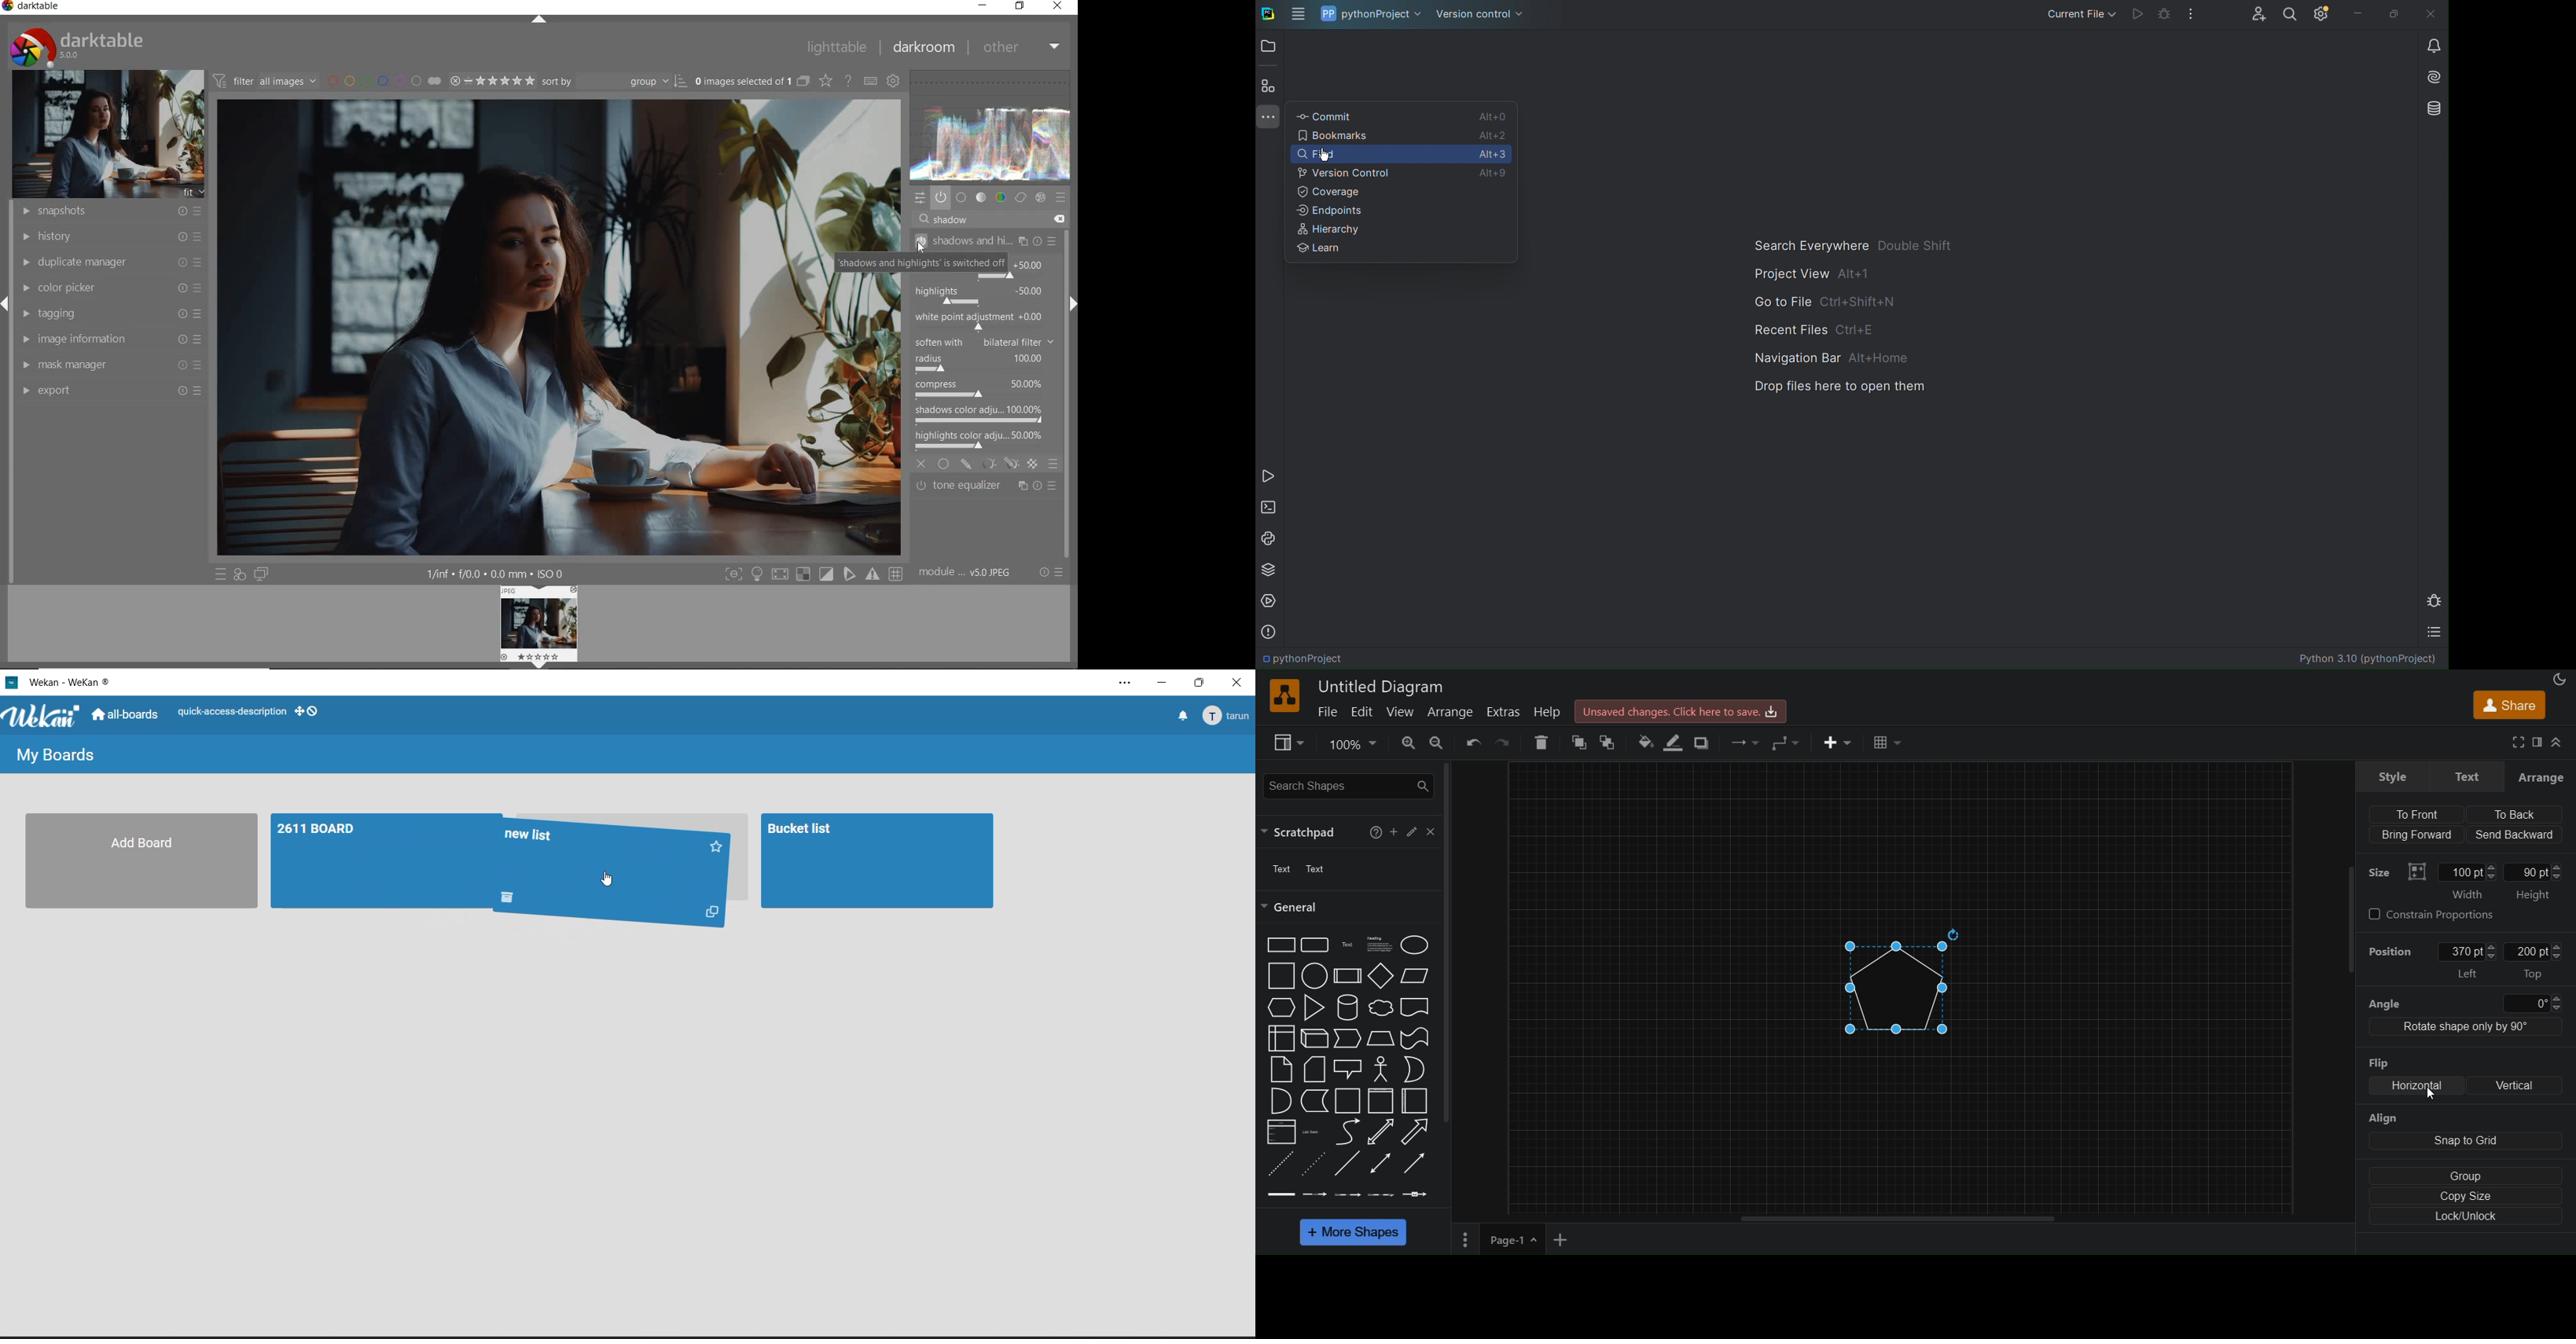  I want to click on notifications, so click(1182, 715).